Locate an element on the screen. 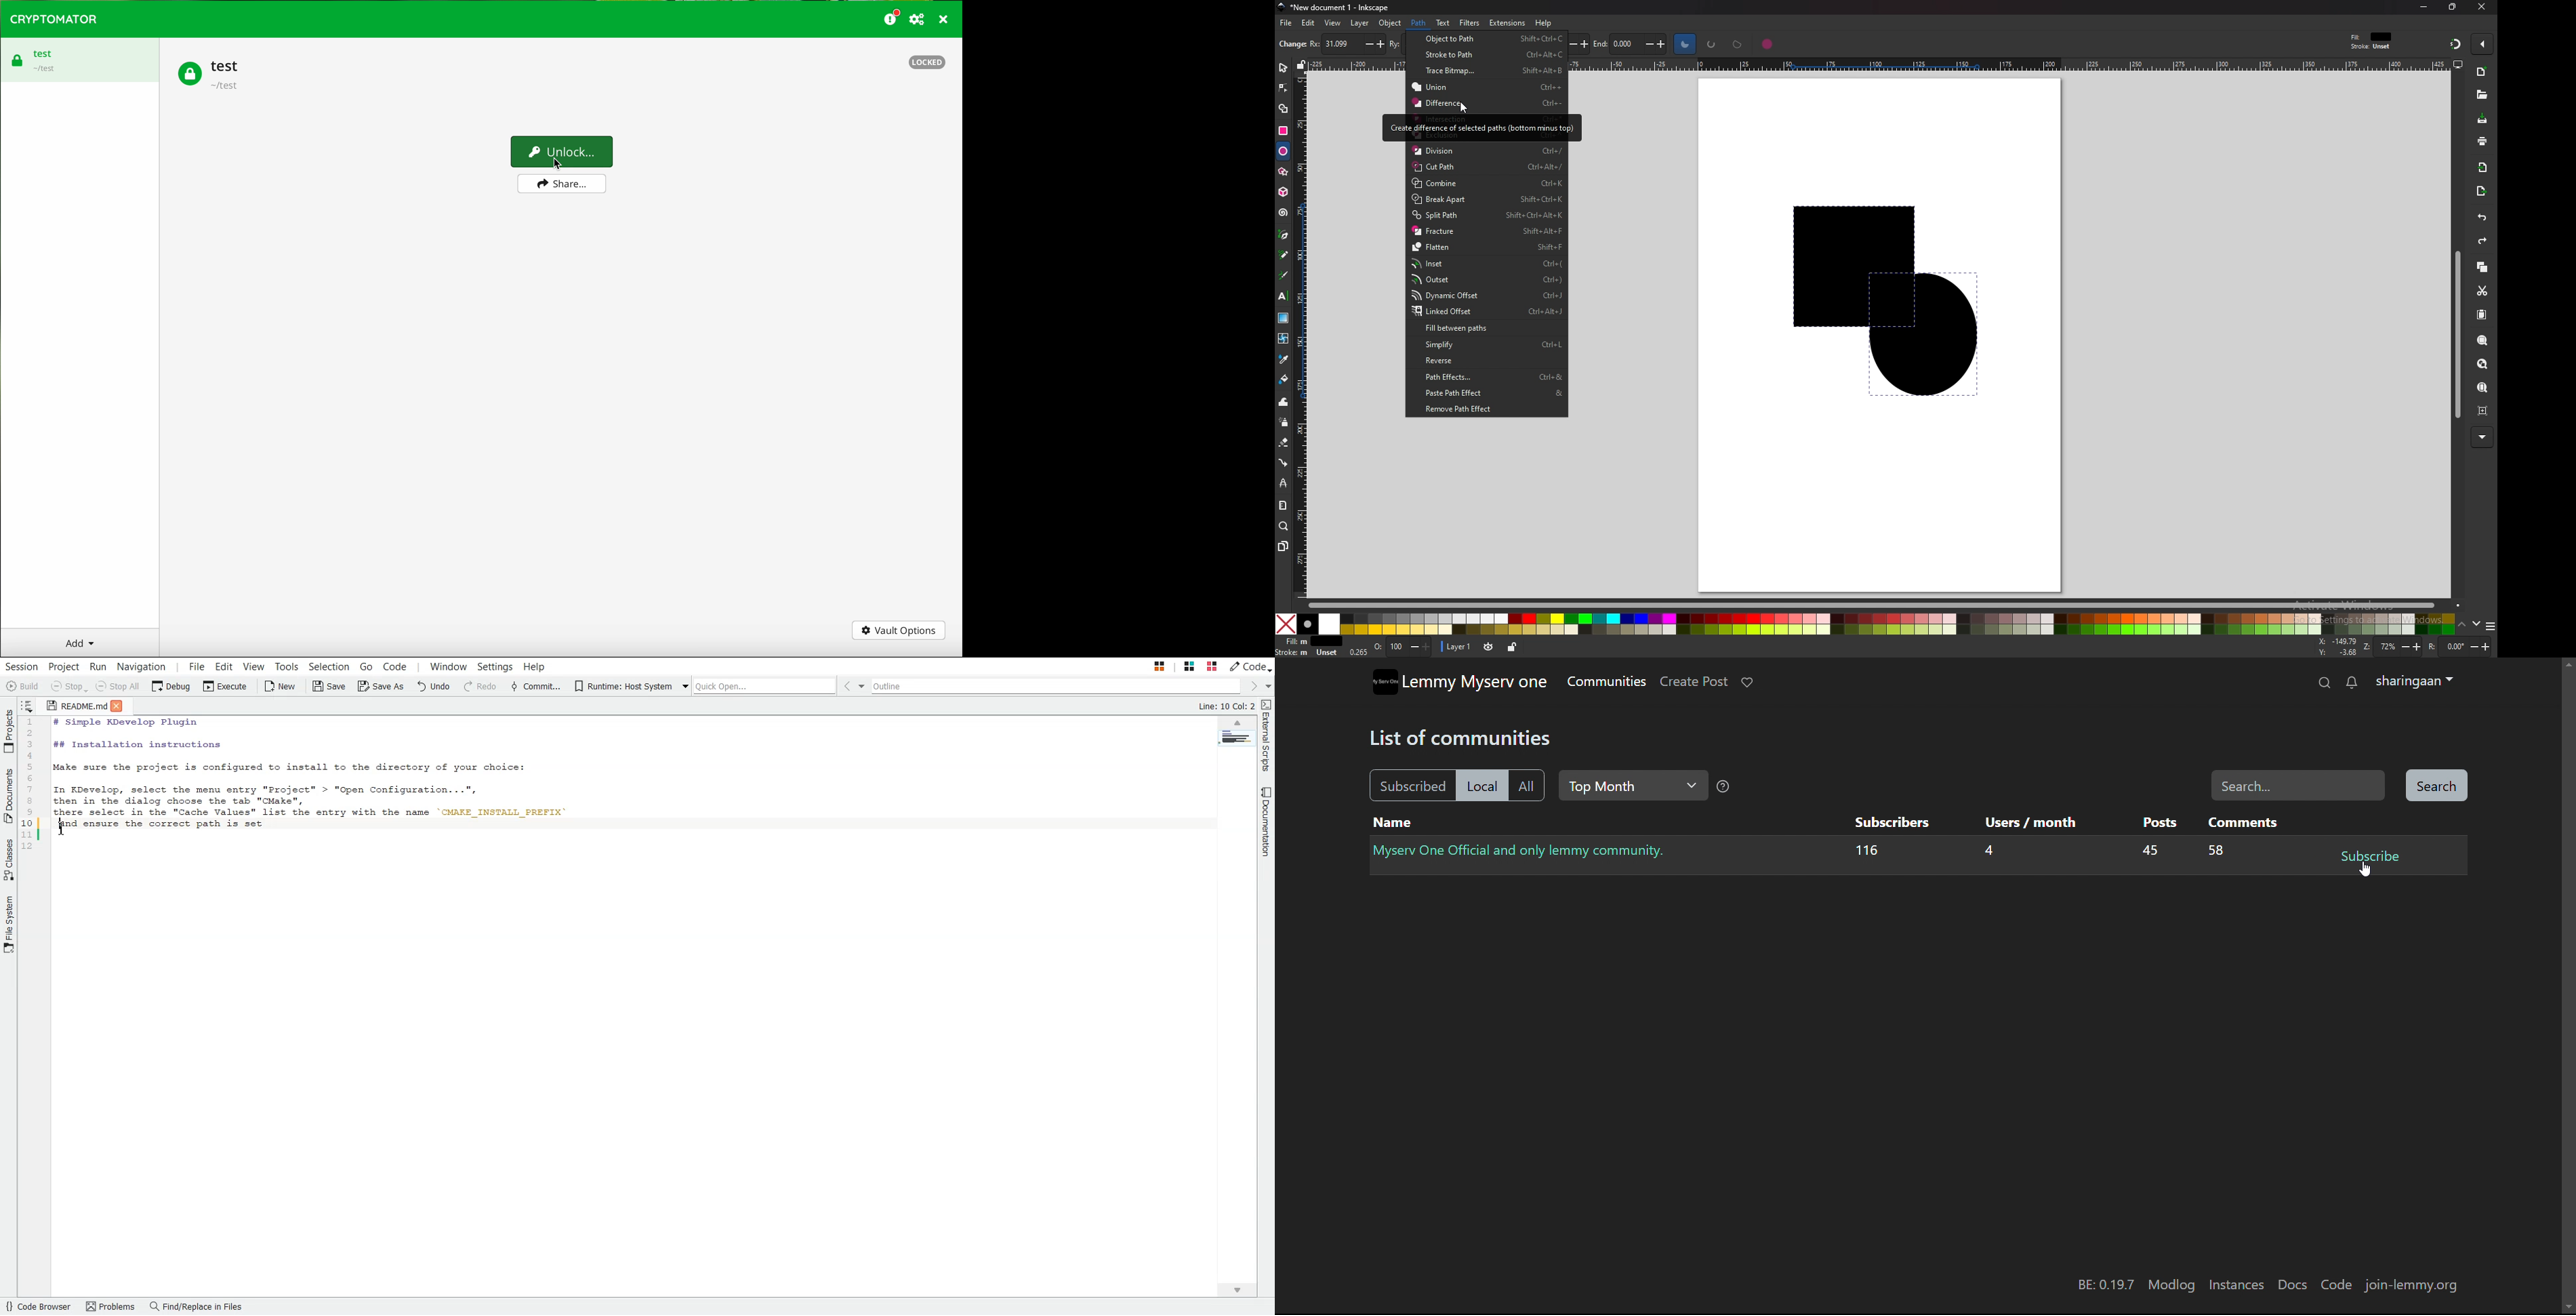 This screenshot has height=1316, width=2576. resize is located at coordinates (2453, 8).